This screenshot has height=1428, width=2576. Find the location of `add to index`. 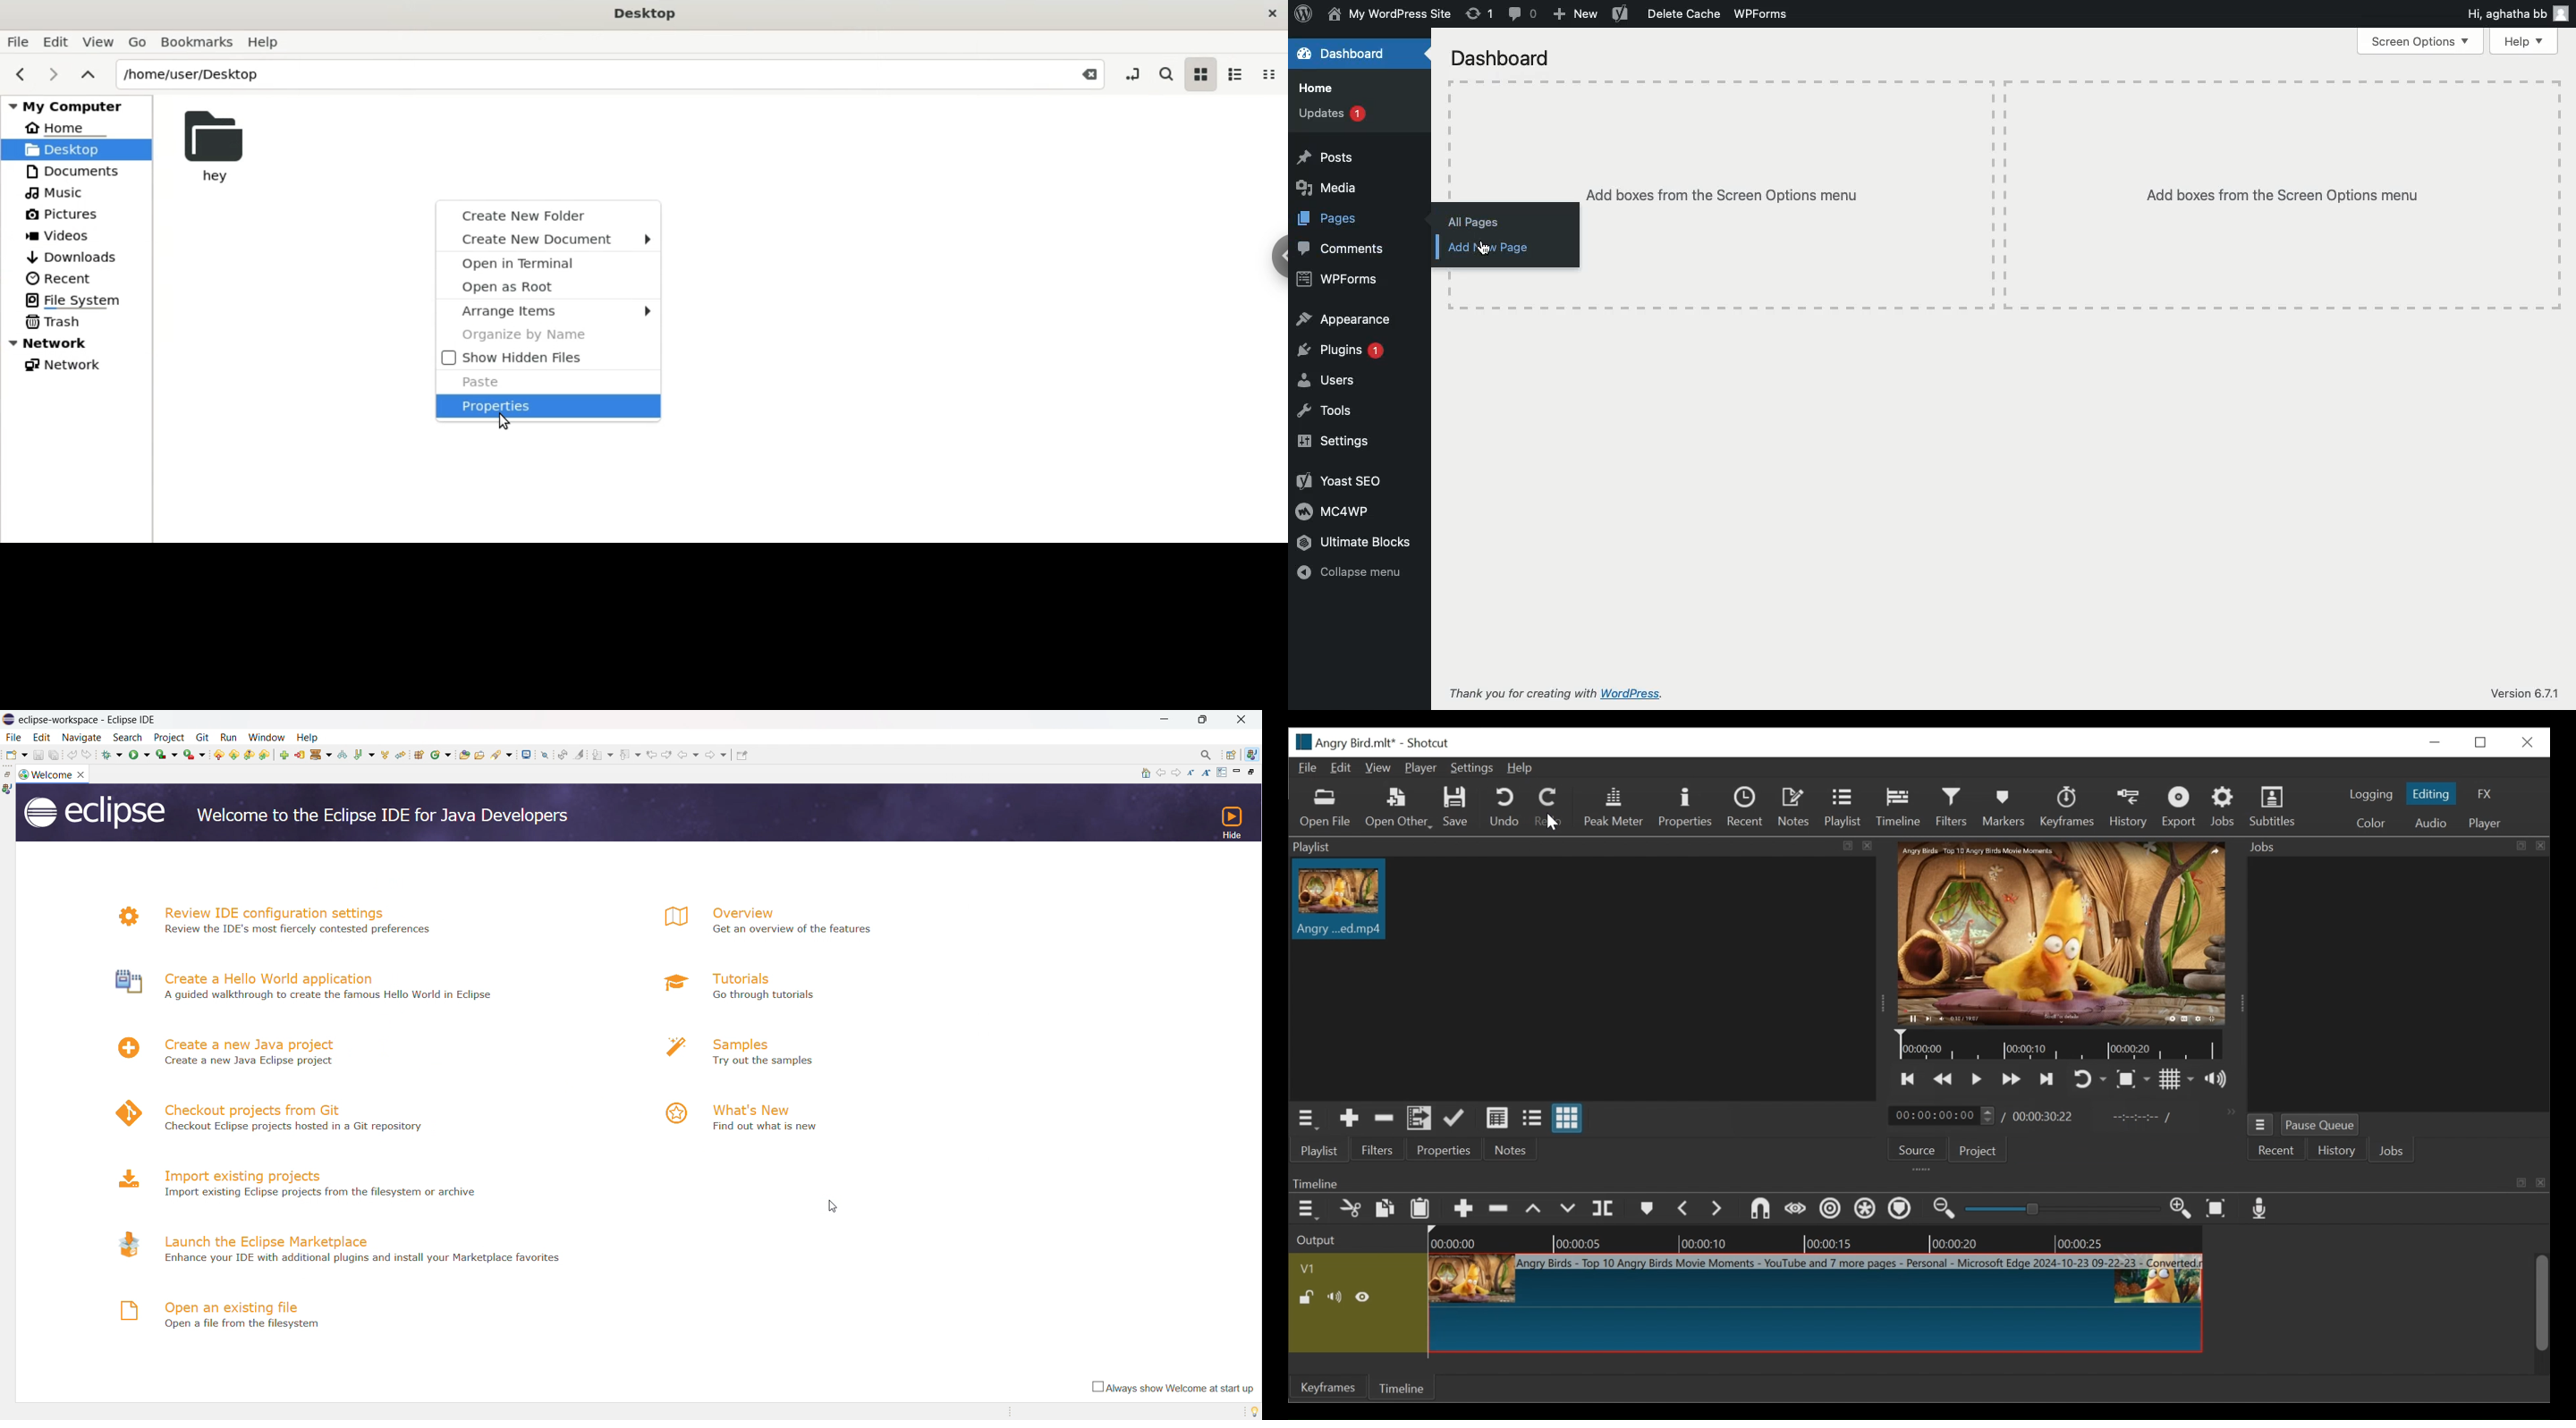

add to index is located at coordinates (284, 754).